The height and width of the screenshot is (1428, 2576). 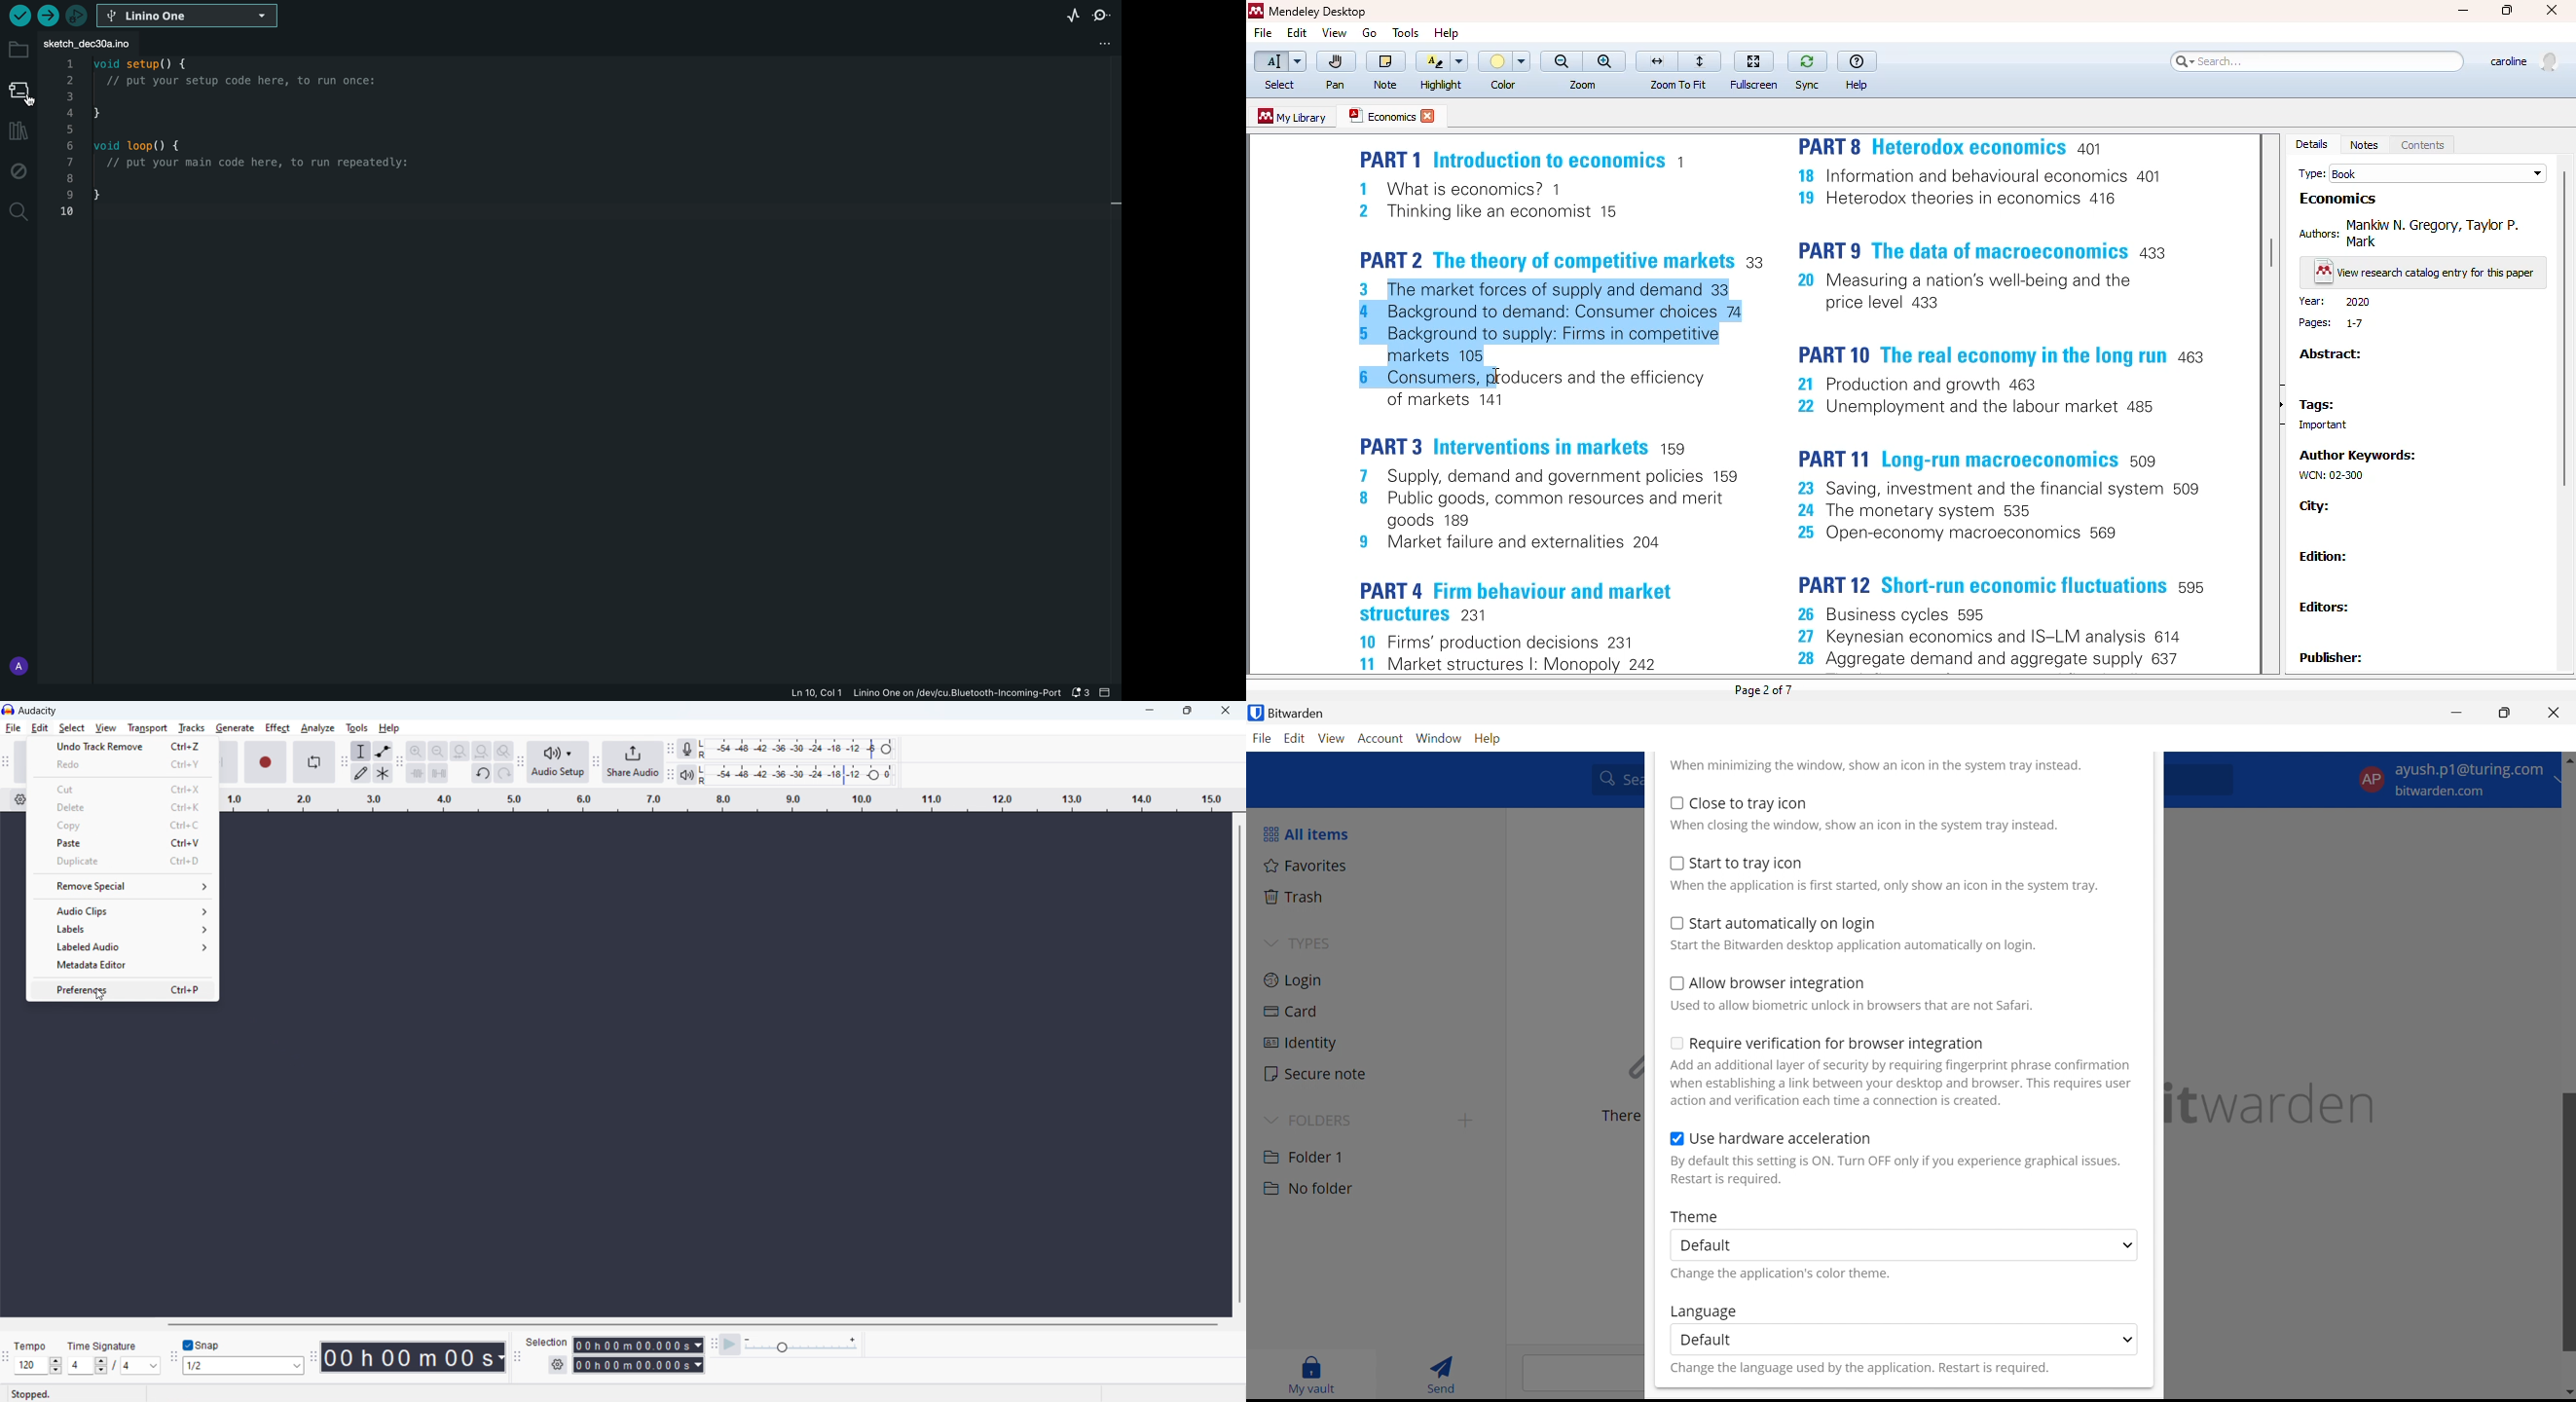 What do you see at coordinates (101, 1344) in the screenshot?
I see `Time signature` at bounding box center [101, 1344].